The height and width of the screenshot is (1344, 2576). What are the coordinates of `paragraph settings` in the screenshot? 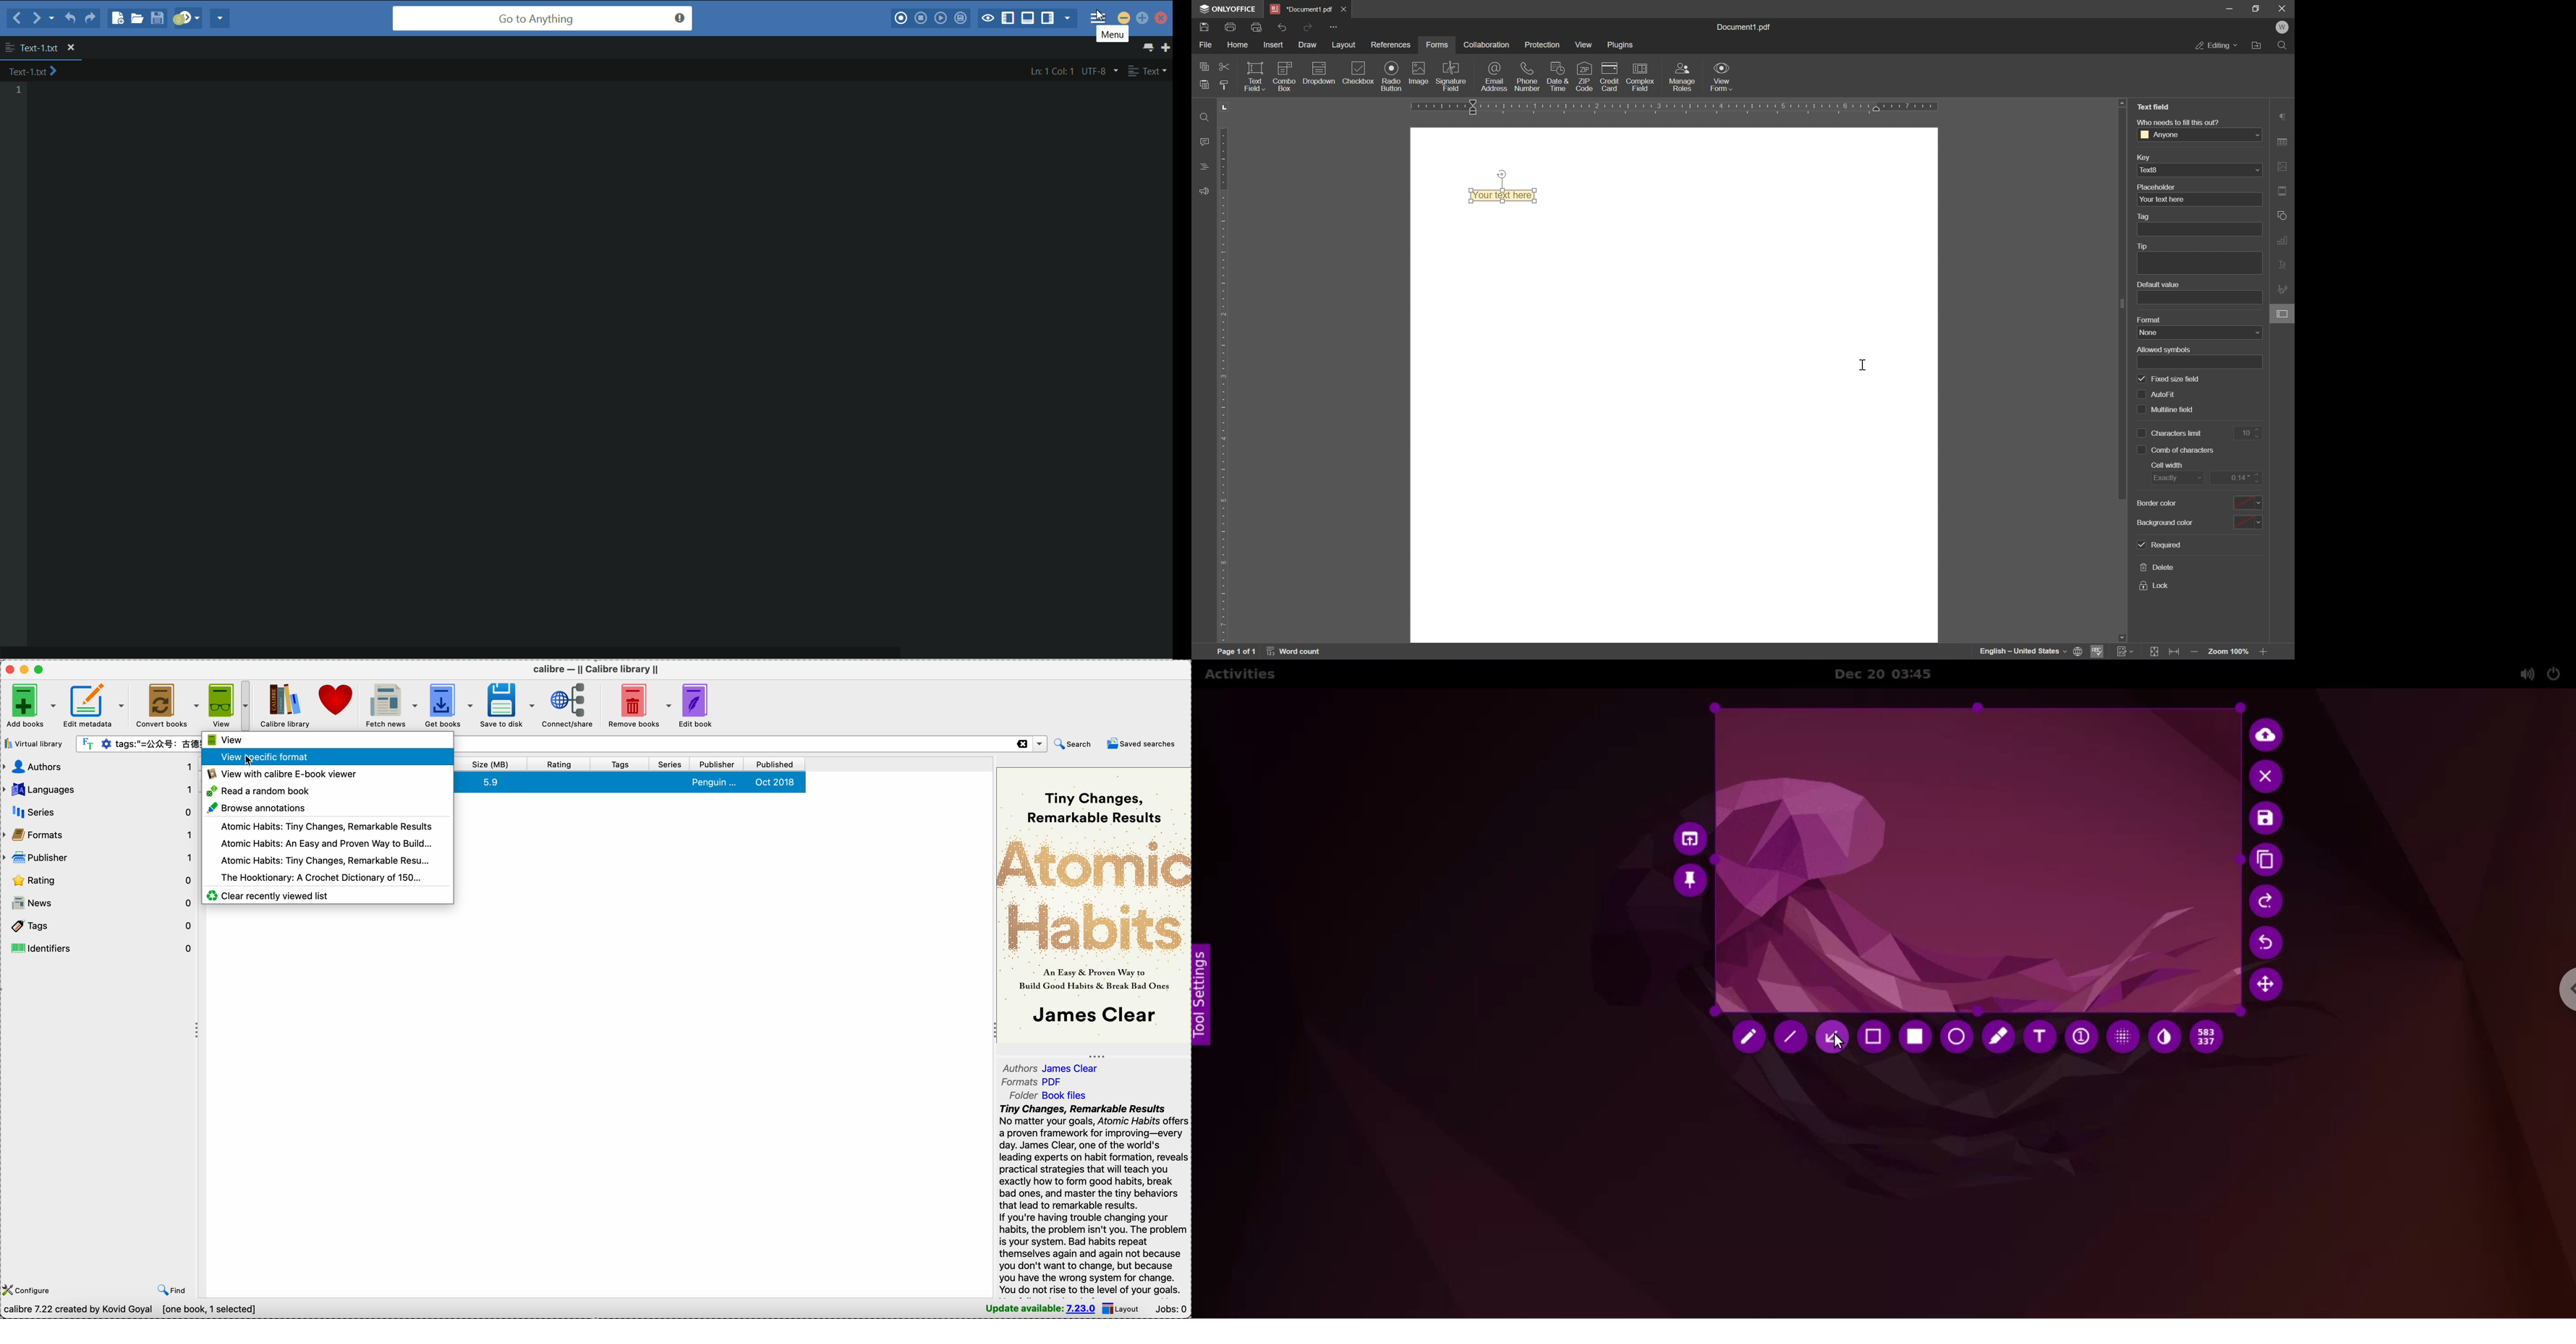 It's located at (2286, 116).